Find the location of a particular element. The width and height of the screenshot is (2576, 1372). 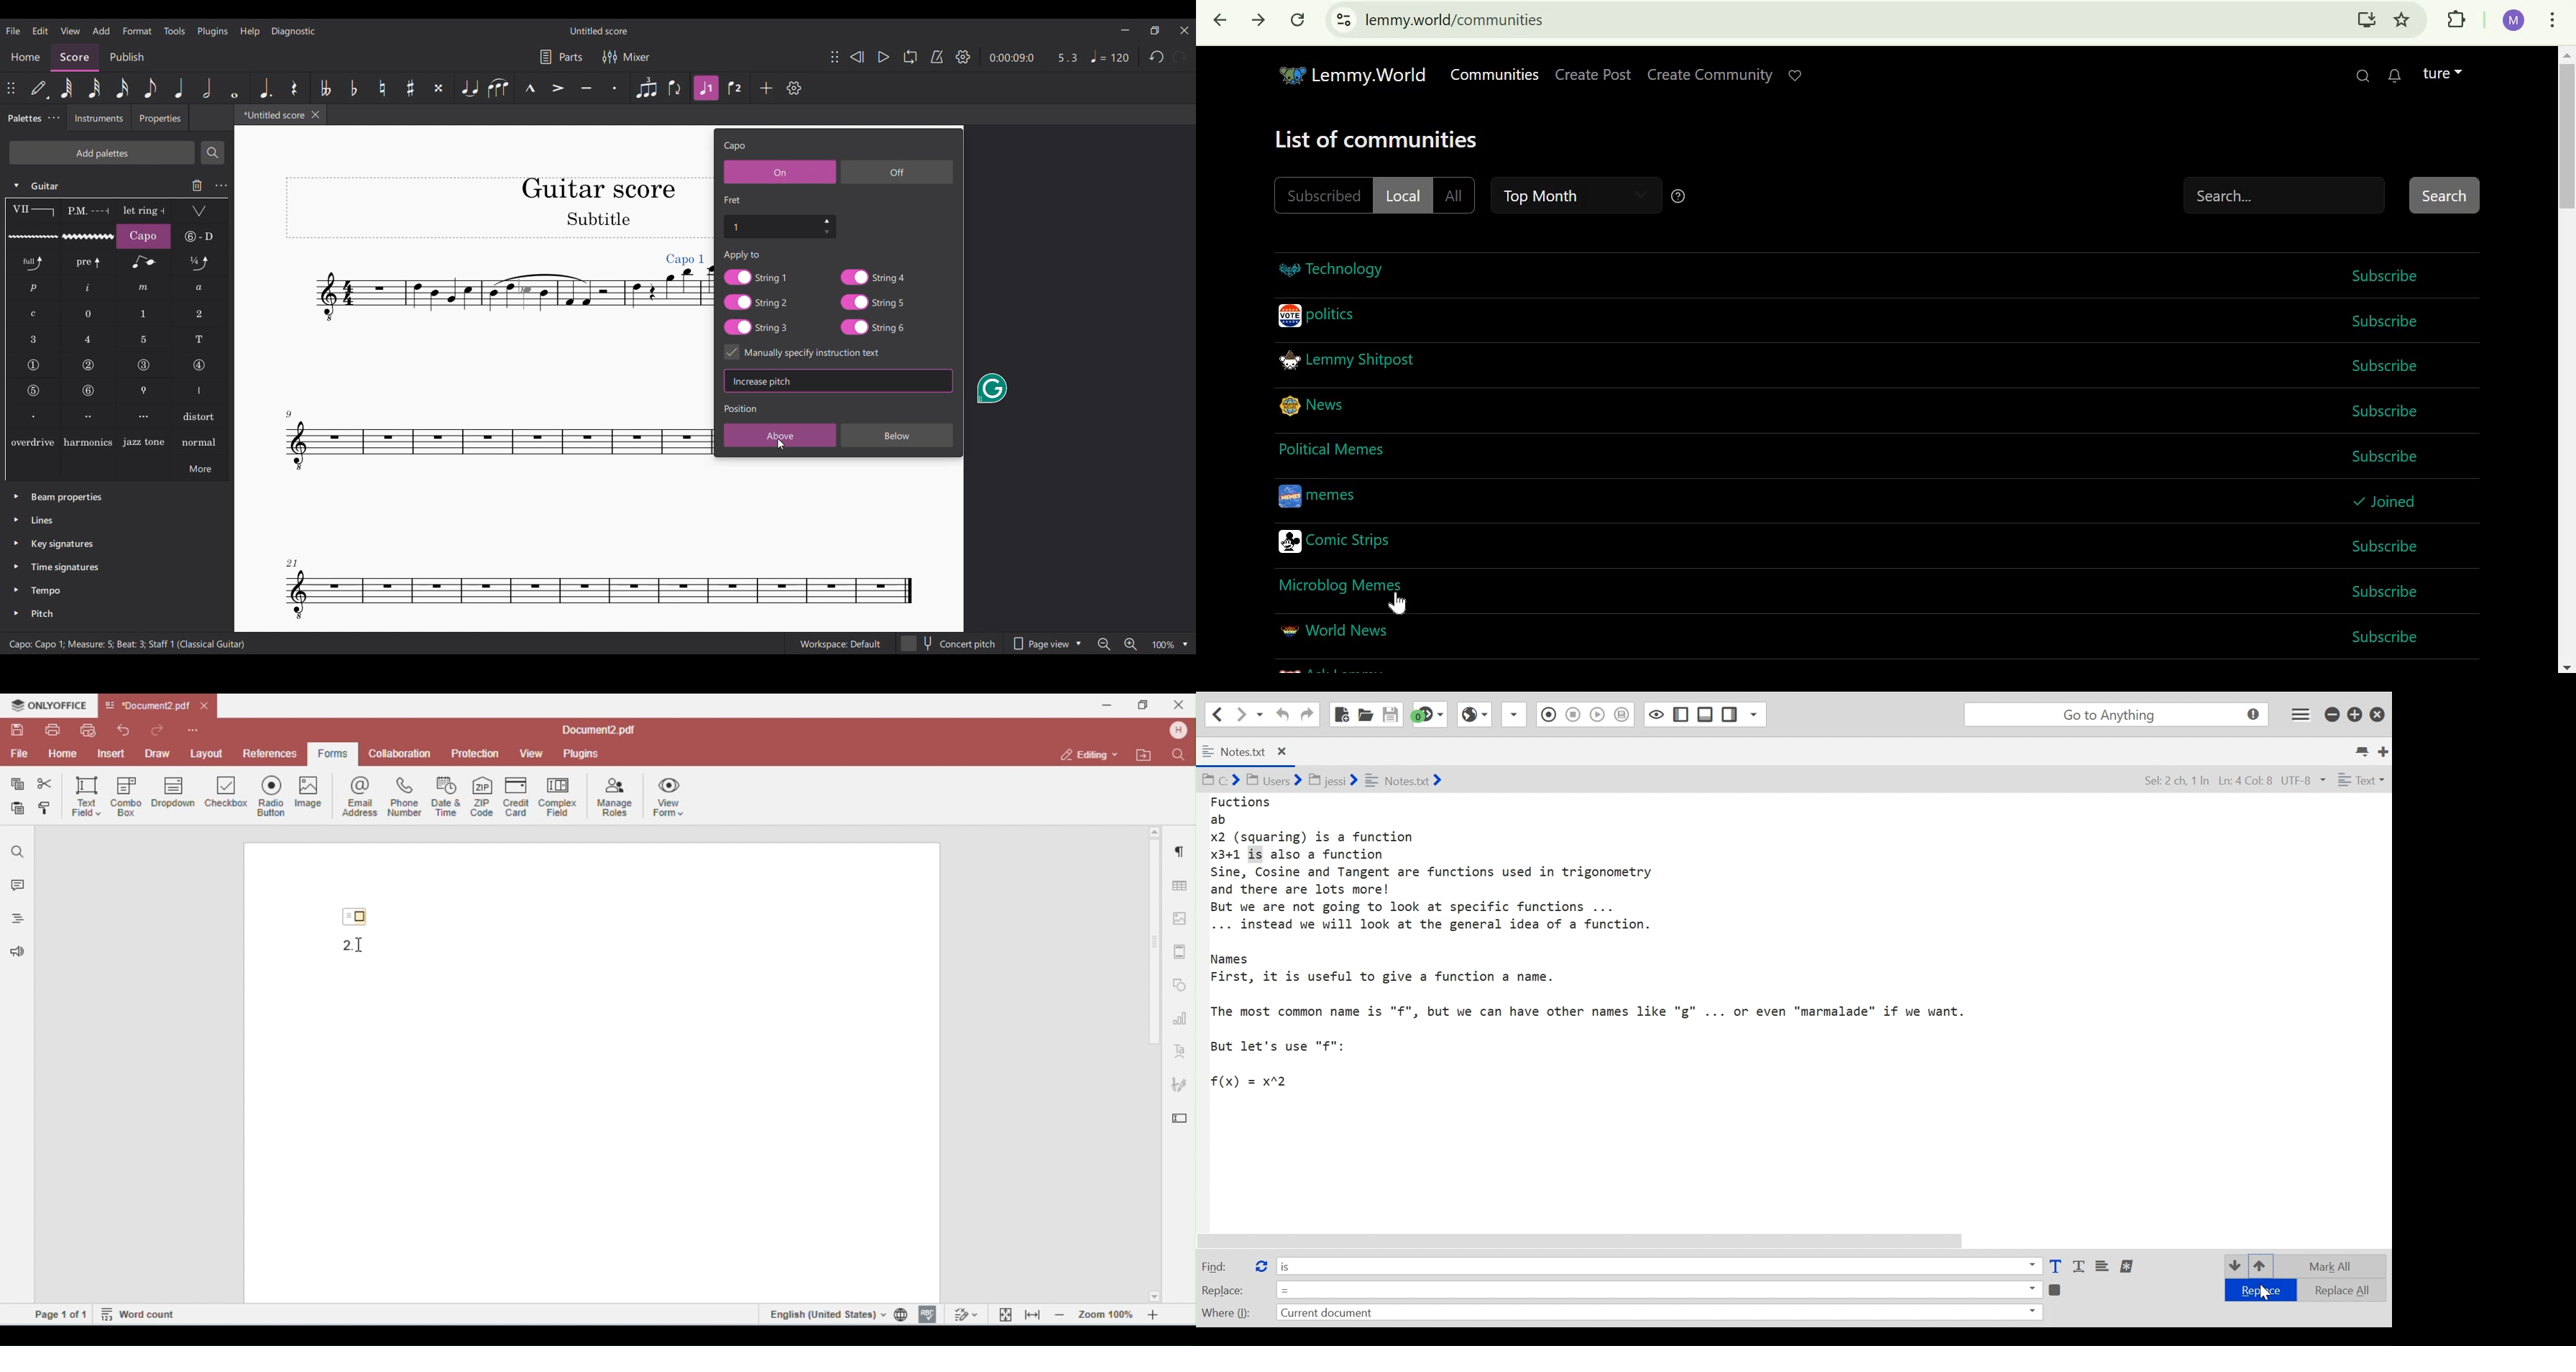

Home is located at coordinates (25, 57).